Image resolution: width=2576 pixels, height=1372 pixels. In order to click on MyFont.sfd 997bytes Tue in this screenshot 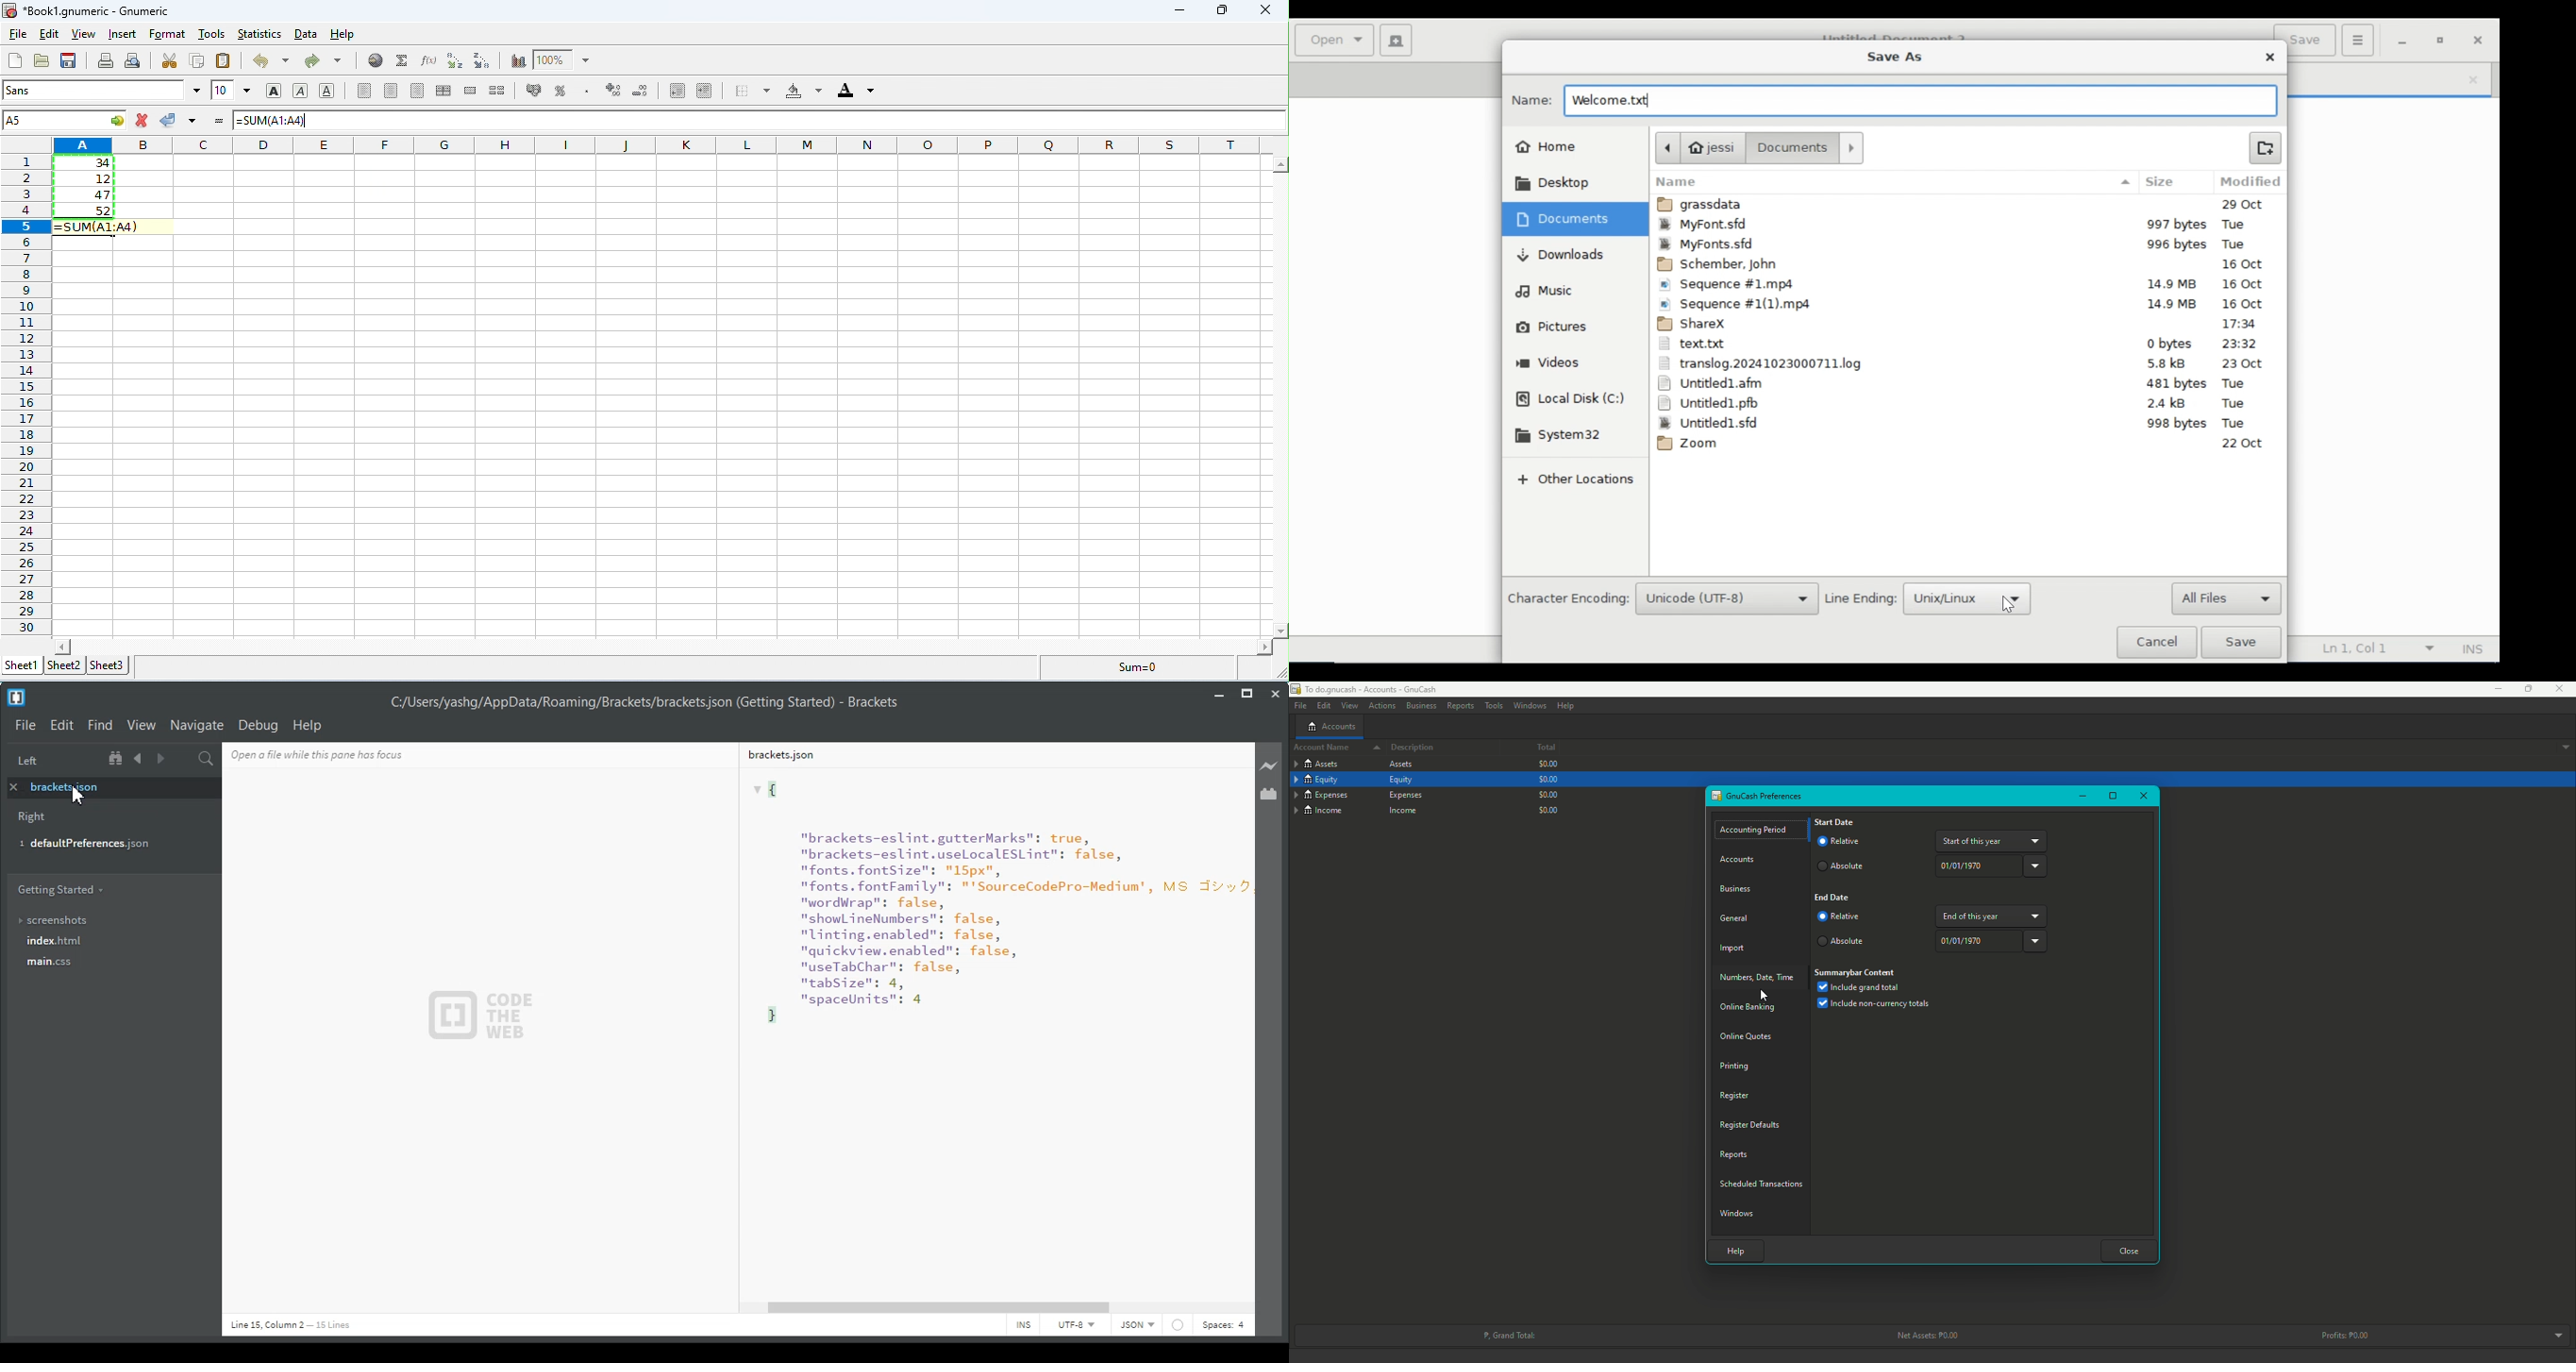, I will do `click(1968, 226)`.